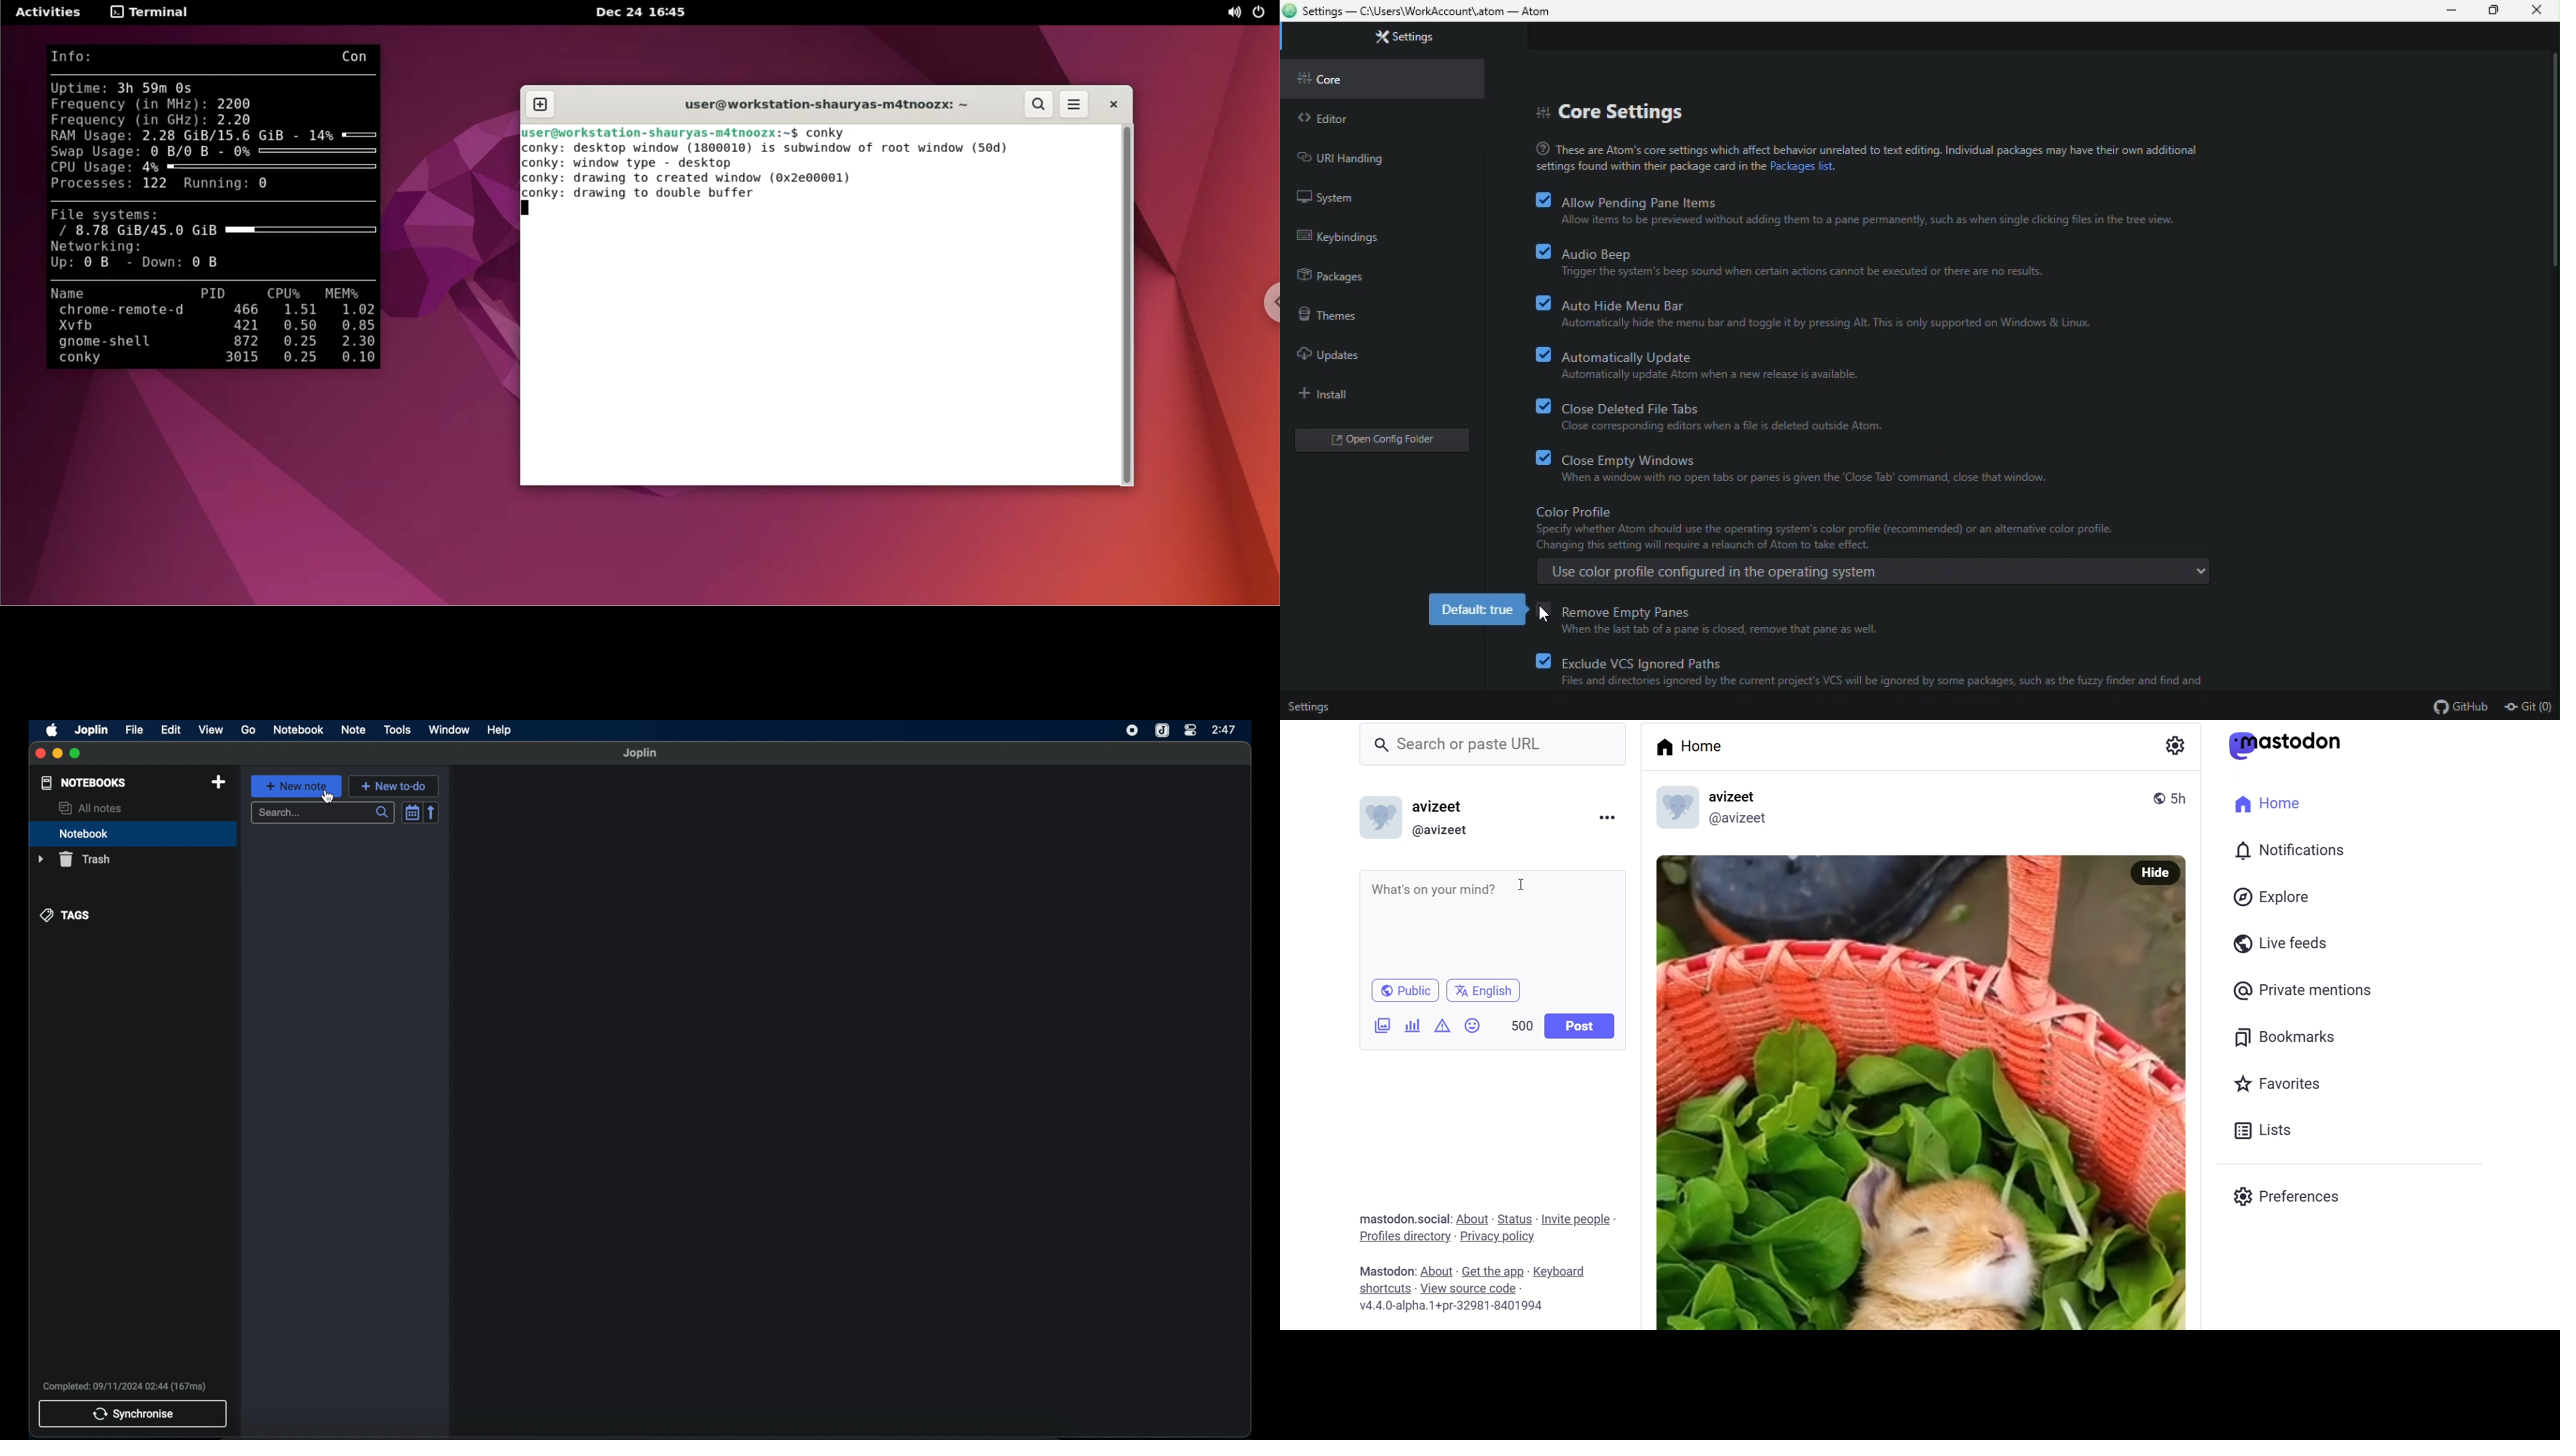 This screenshot has height=1456, width=2576. I want to click on keybinding, so click(1342, 236).